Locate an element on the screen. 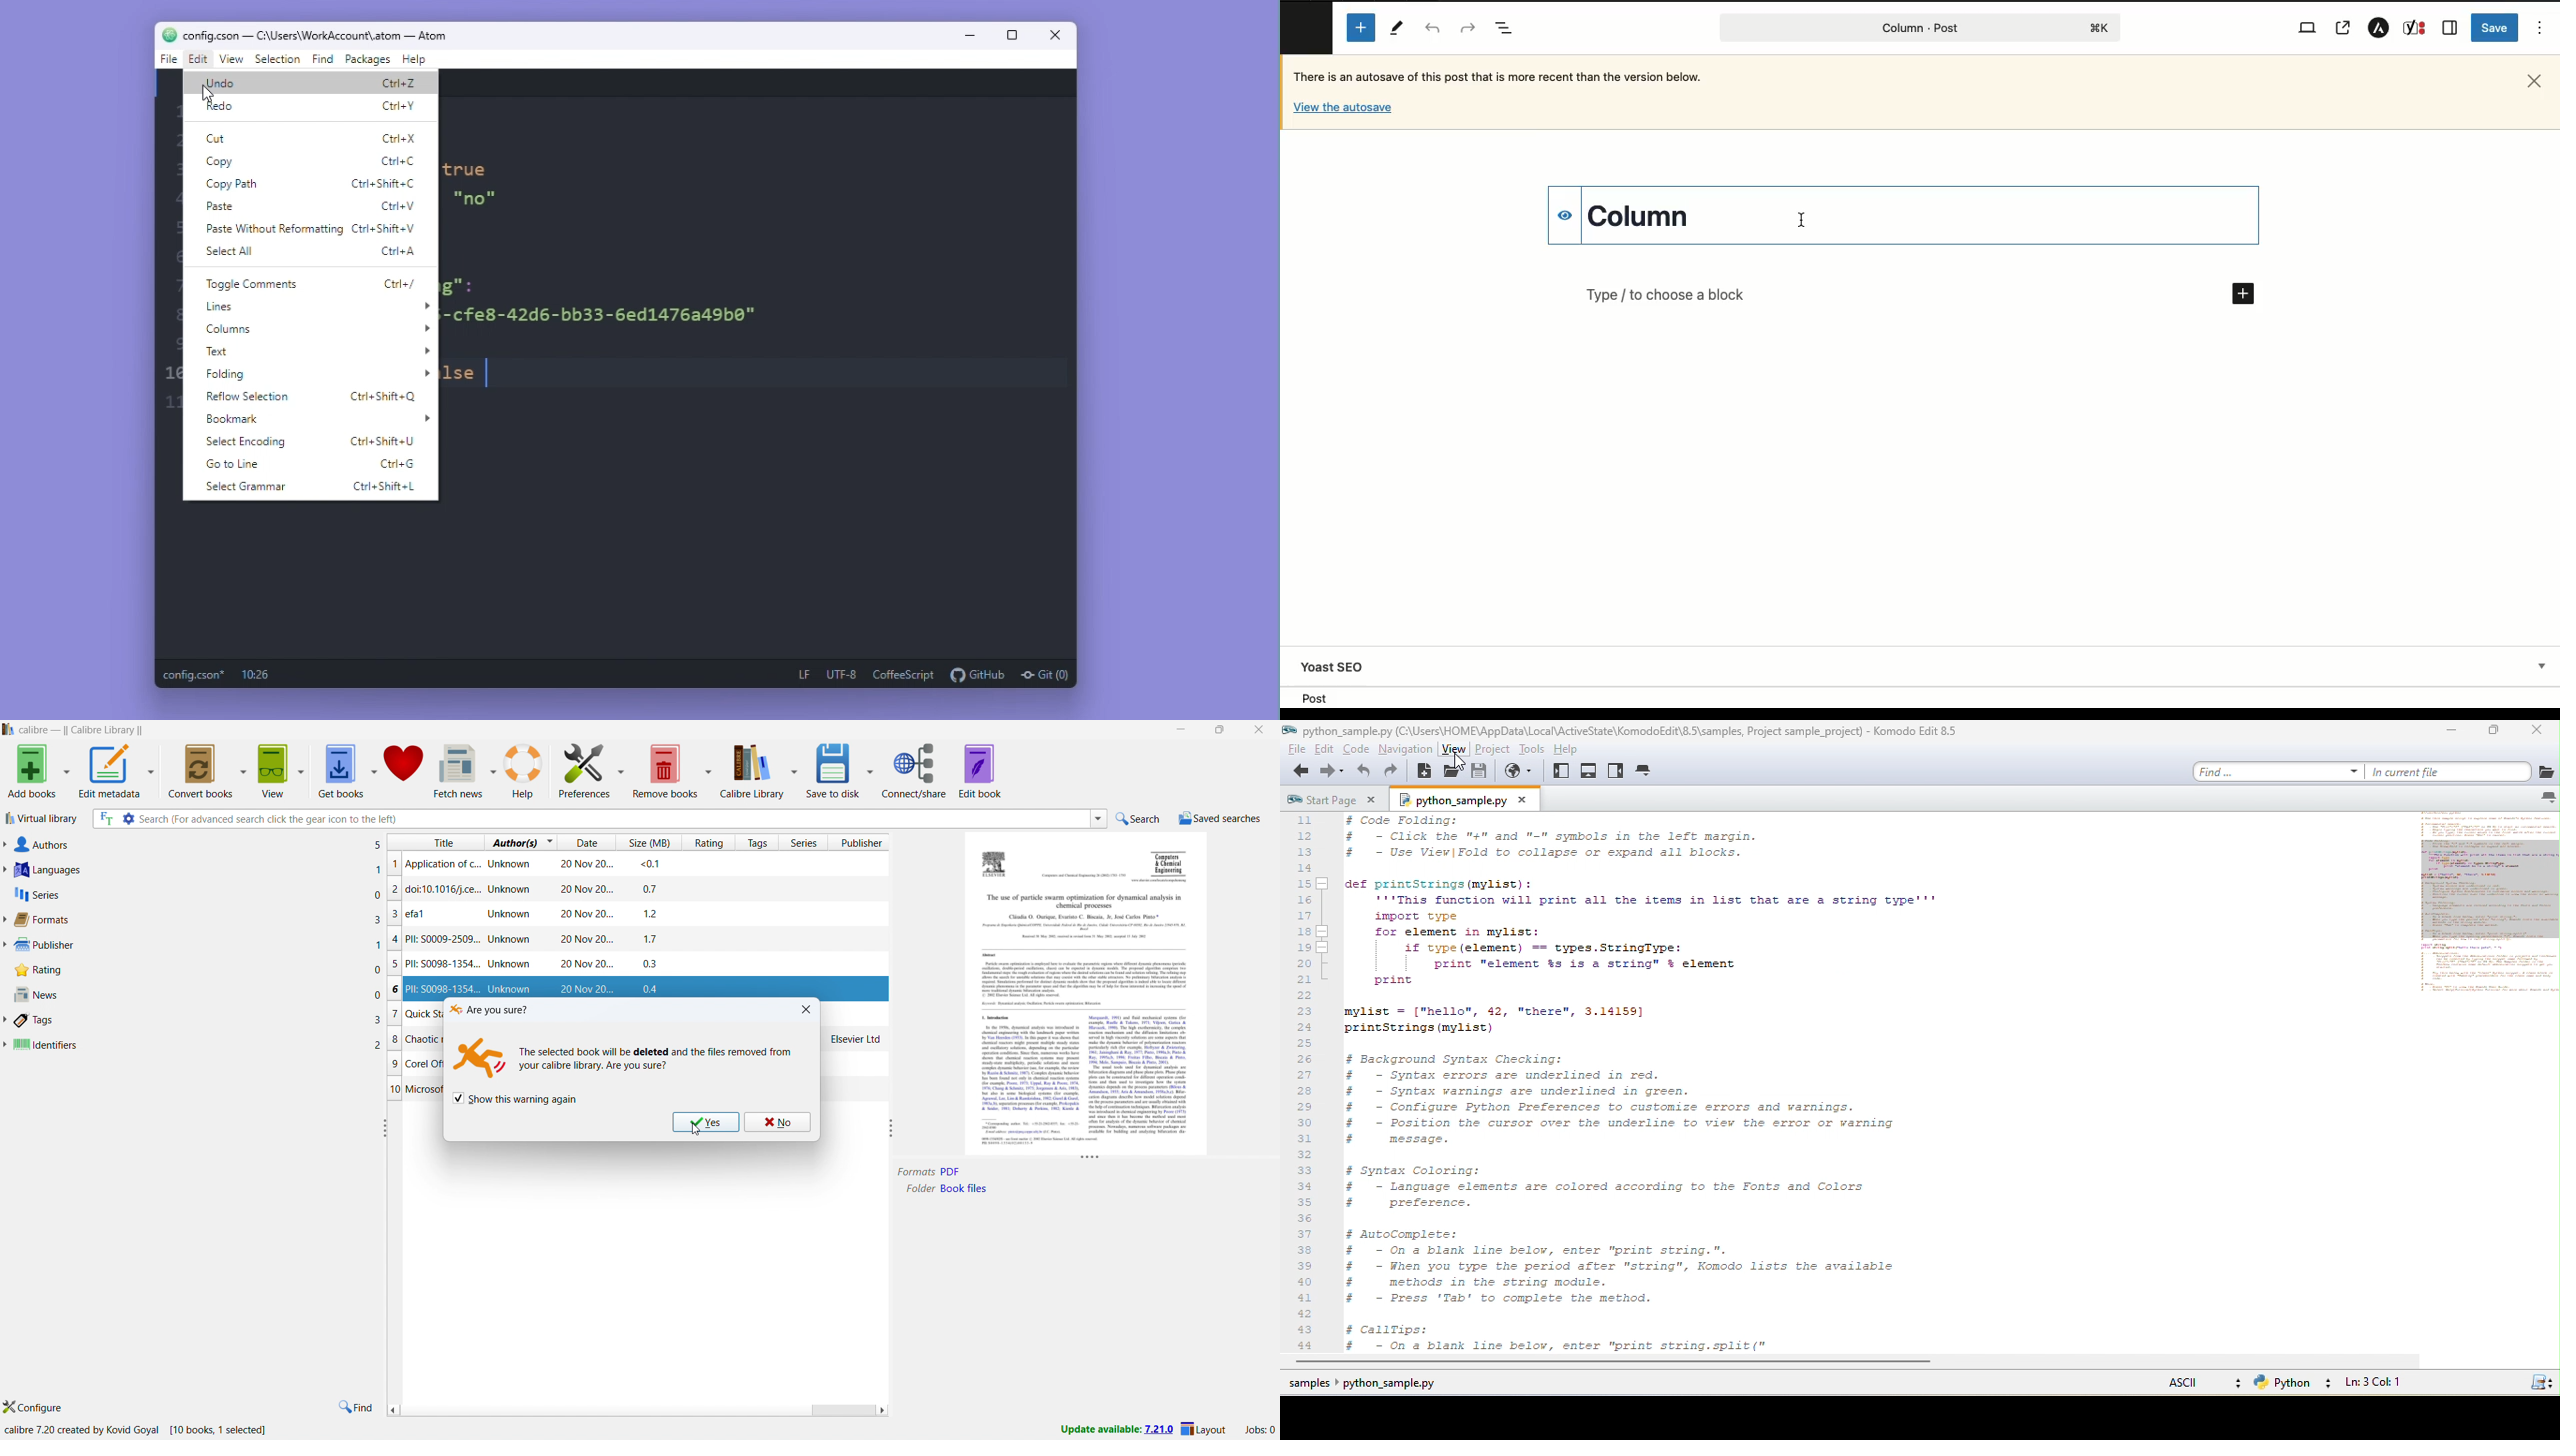 Image resolution: width=2576 pixels, height=1456 pixels. Minimise is located at coordinates (970, 34).